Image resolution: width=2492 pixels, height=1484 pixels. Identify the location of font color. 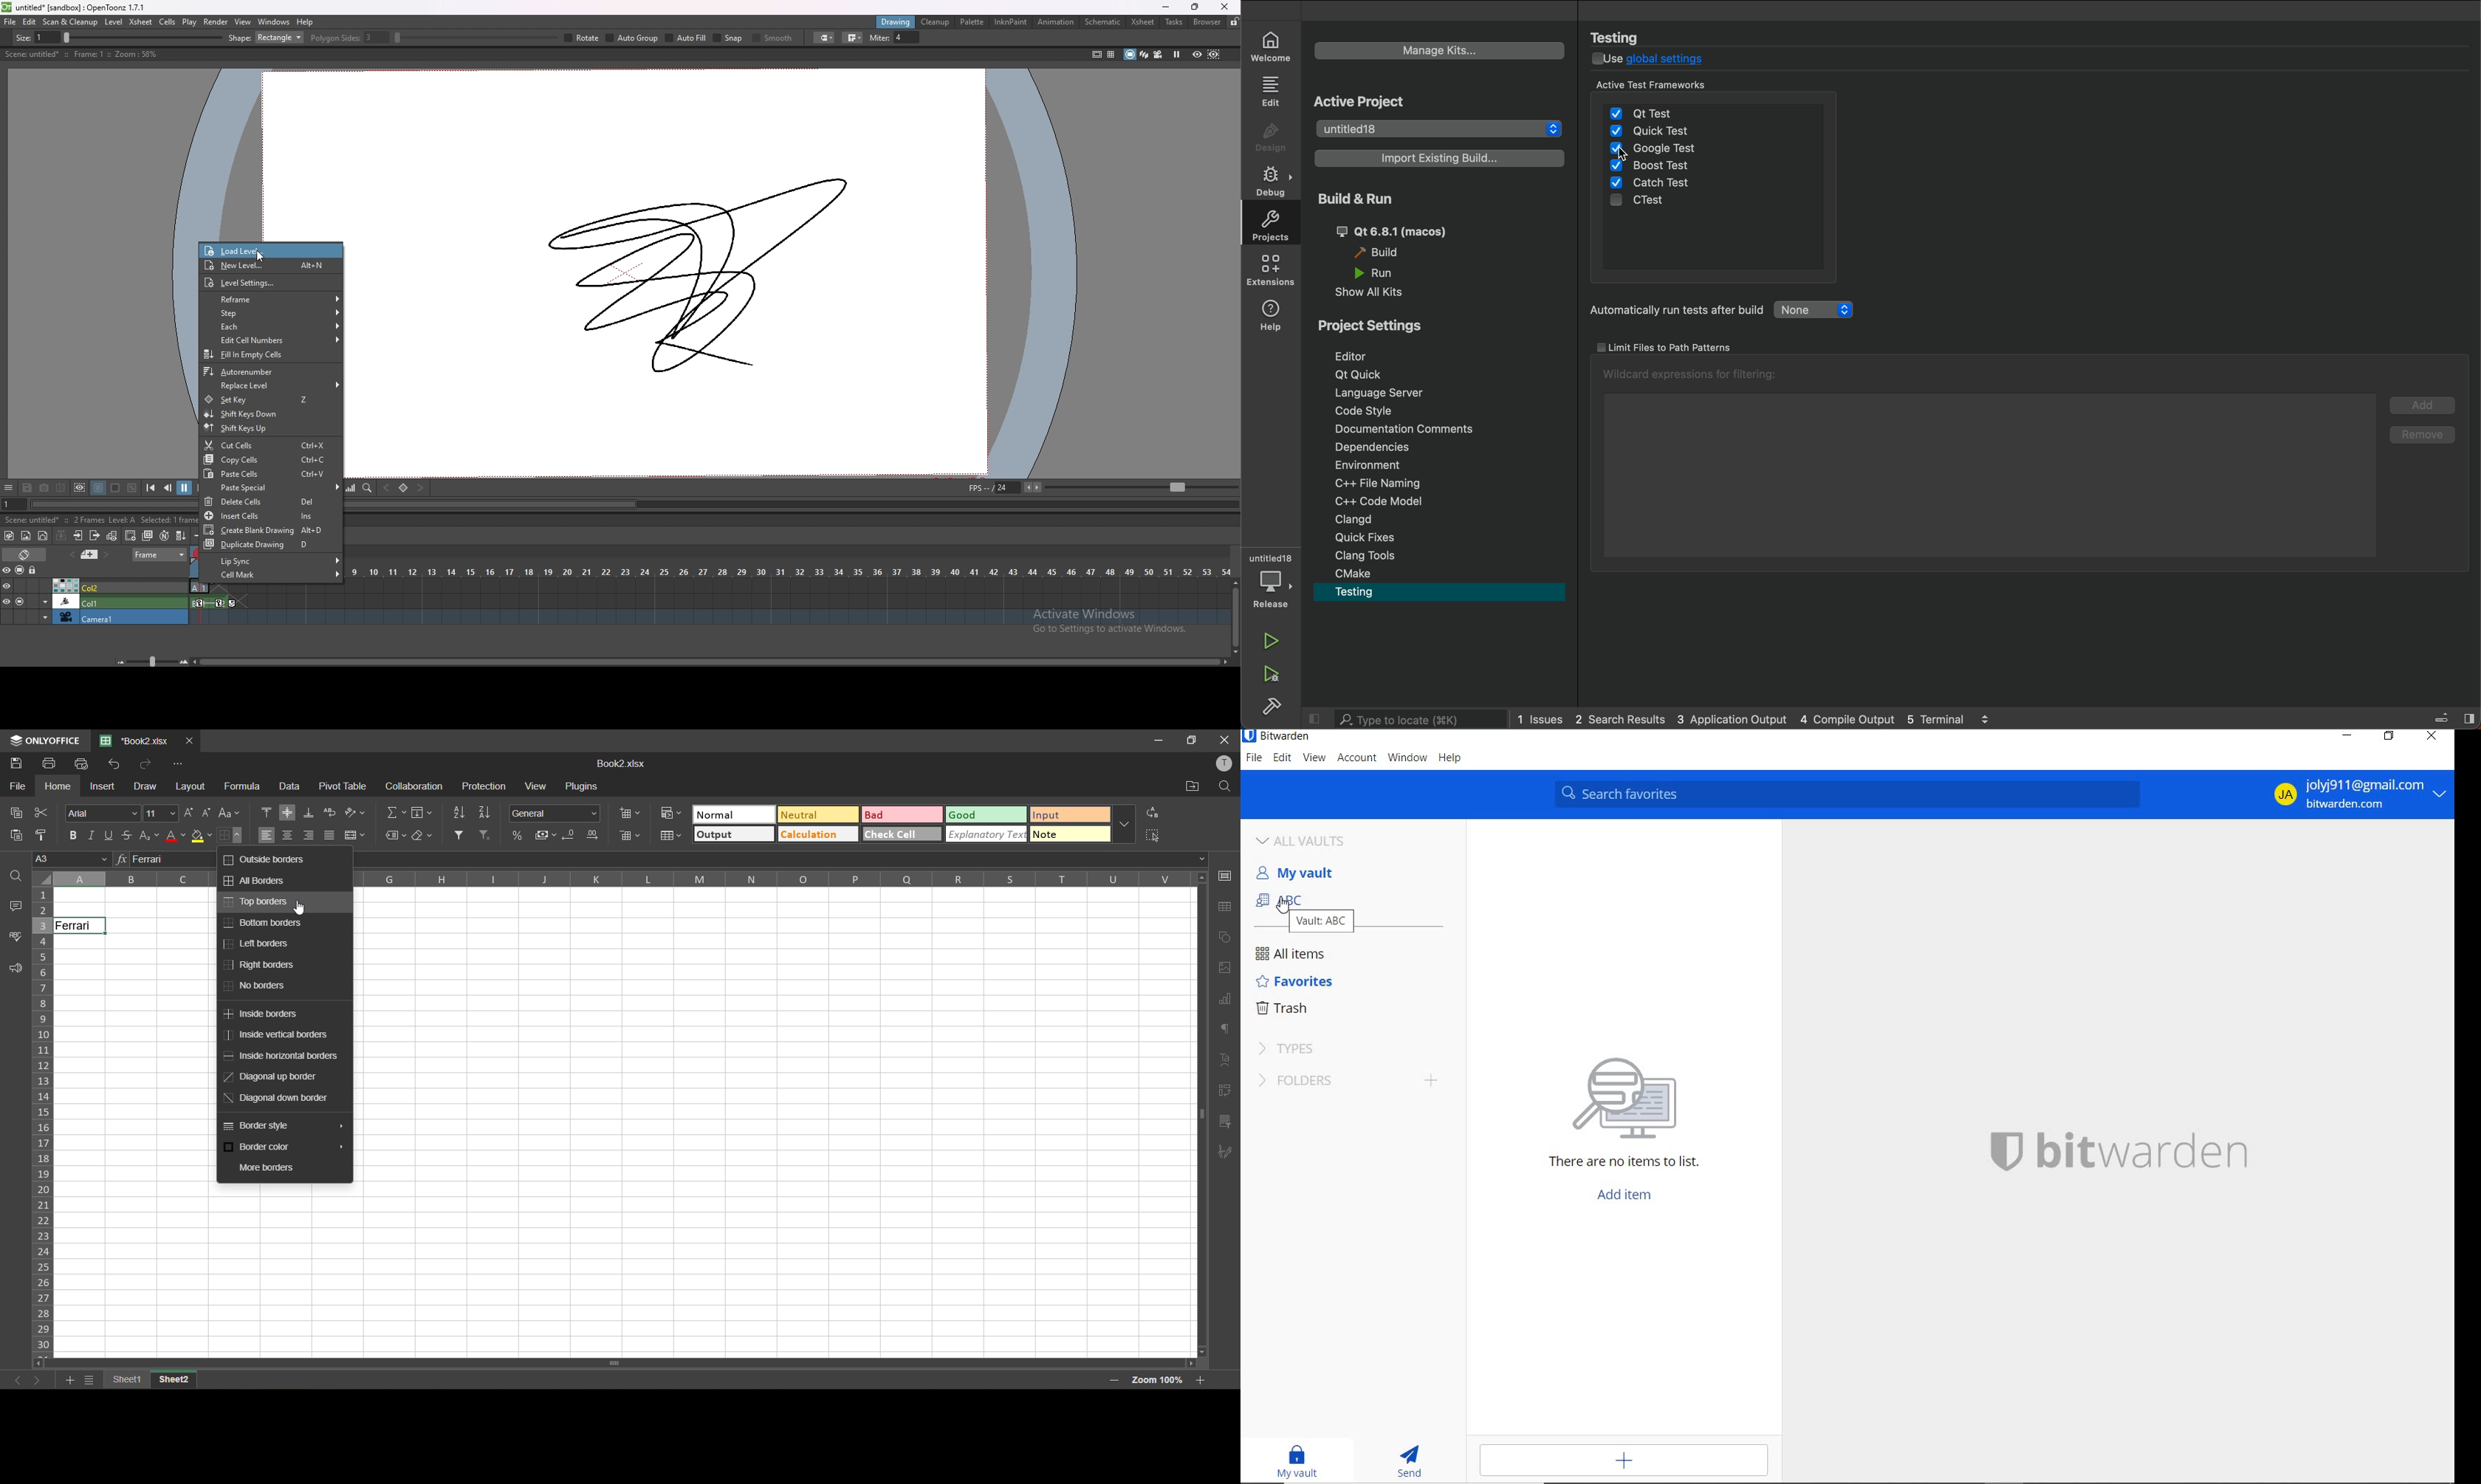
(175, 835).